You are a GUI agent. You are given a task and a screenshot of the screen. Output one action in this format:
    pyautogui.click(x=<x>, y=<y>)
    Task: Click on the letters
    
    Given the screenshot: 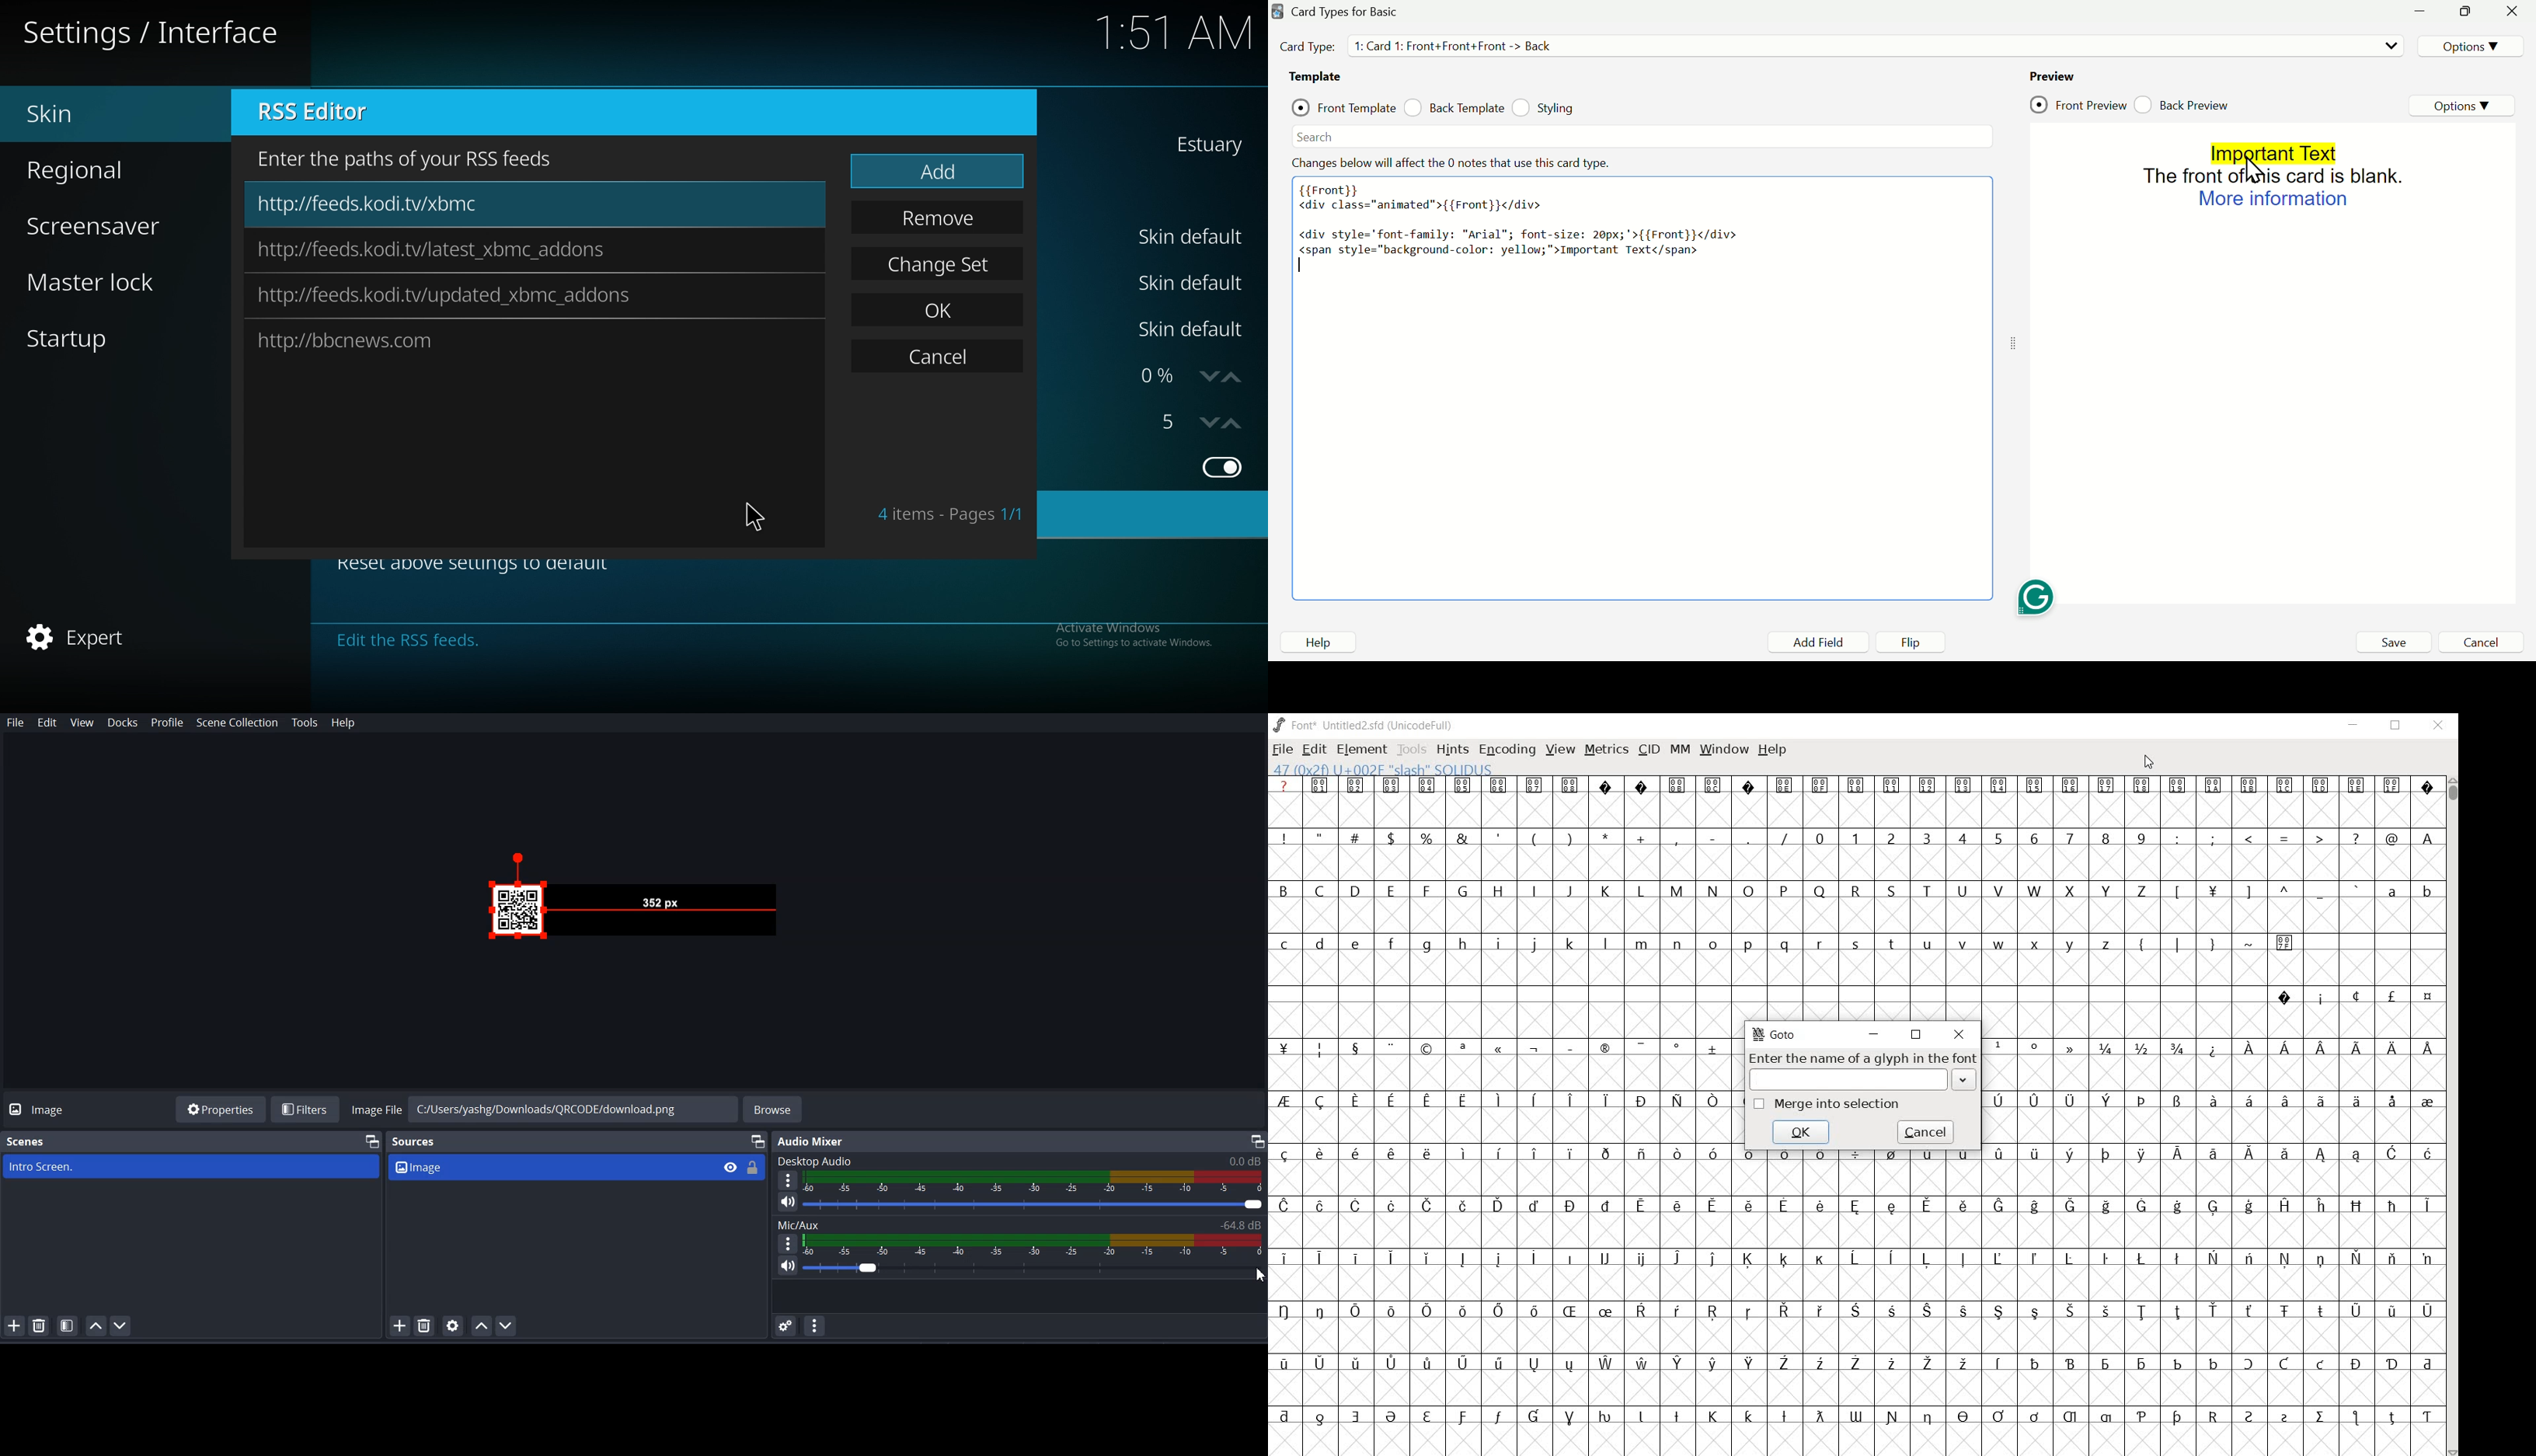 What is the action you would take?
    pyautogui.click(x=2321, y=1048)
    